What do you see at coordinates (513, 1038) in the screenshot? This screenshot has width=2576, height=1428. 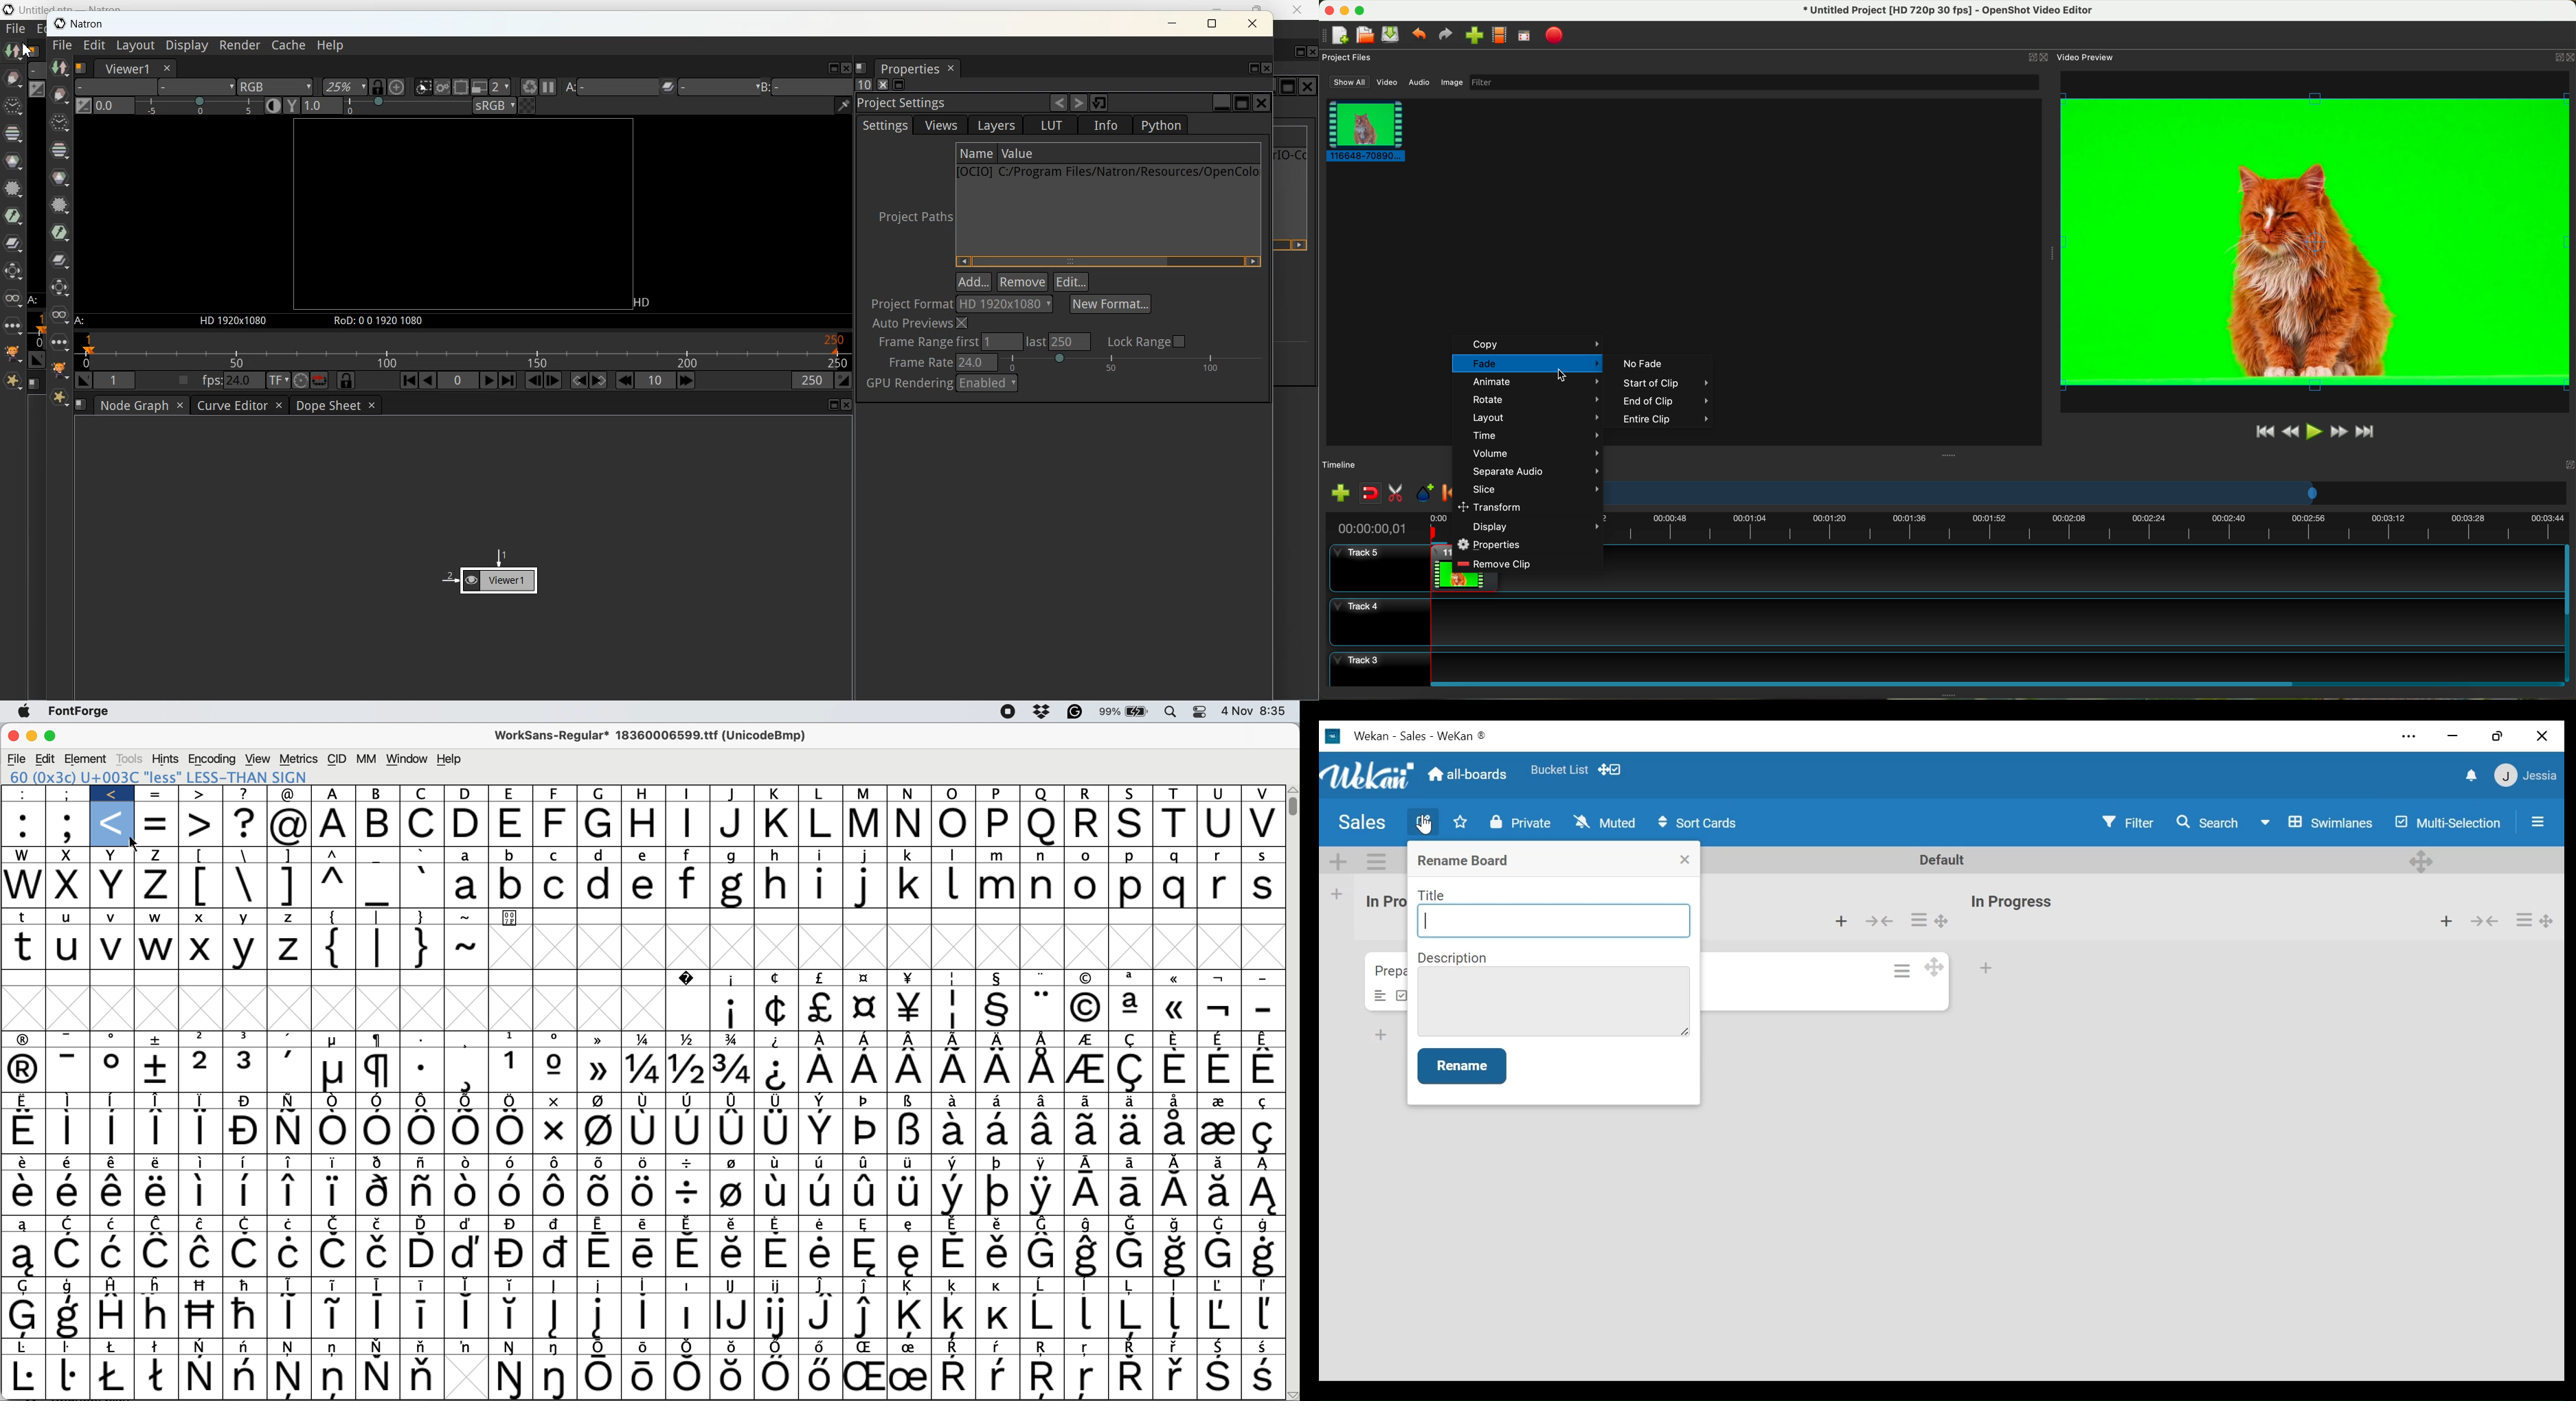 I see `Symbol` at bounding box center [513, 1038].